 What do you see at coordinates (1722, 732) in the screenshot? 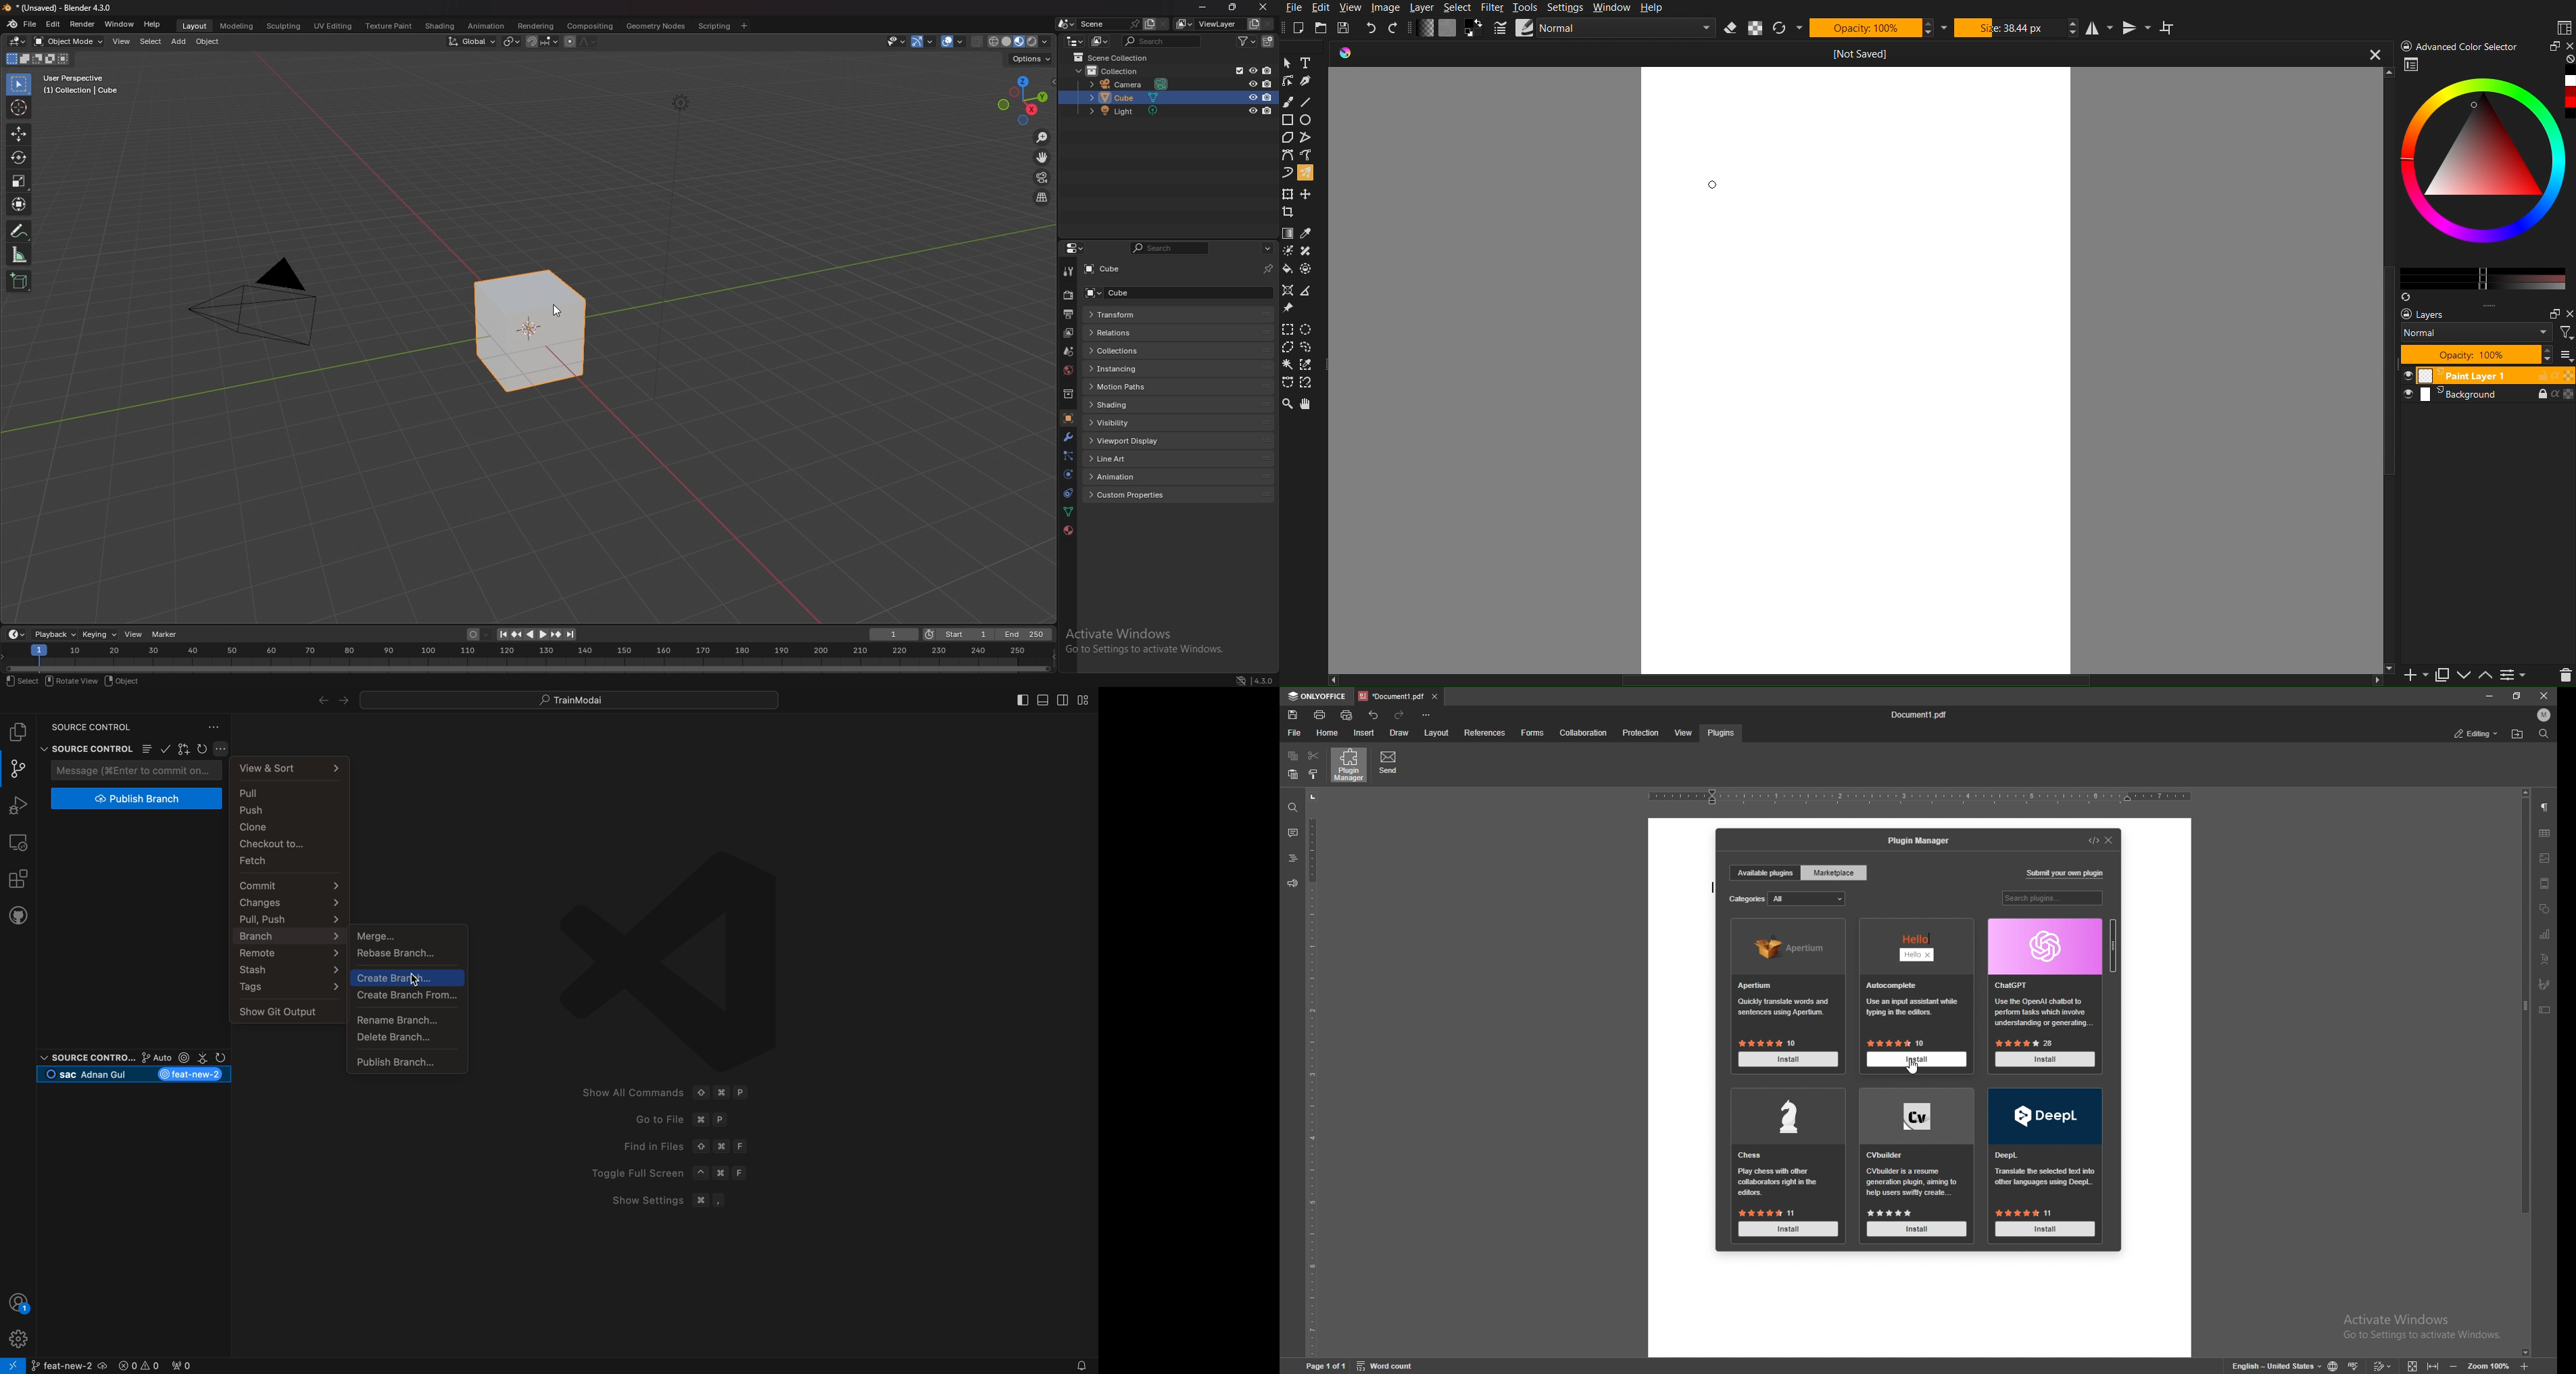
I see `plugins` at bounding box center [1722, 732].